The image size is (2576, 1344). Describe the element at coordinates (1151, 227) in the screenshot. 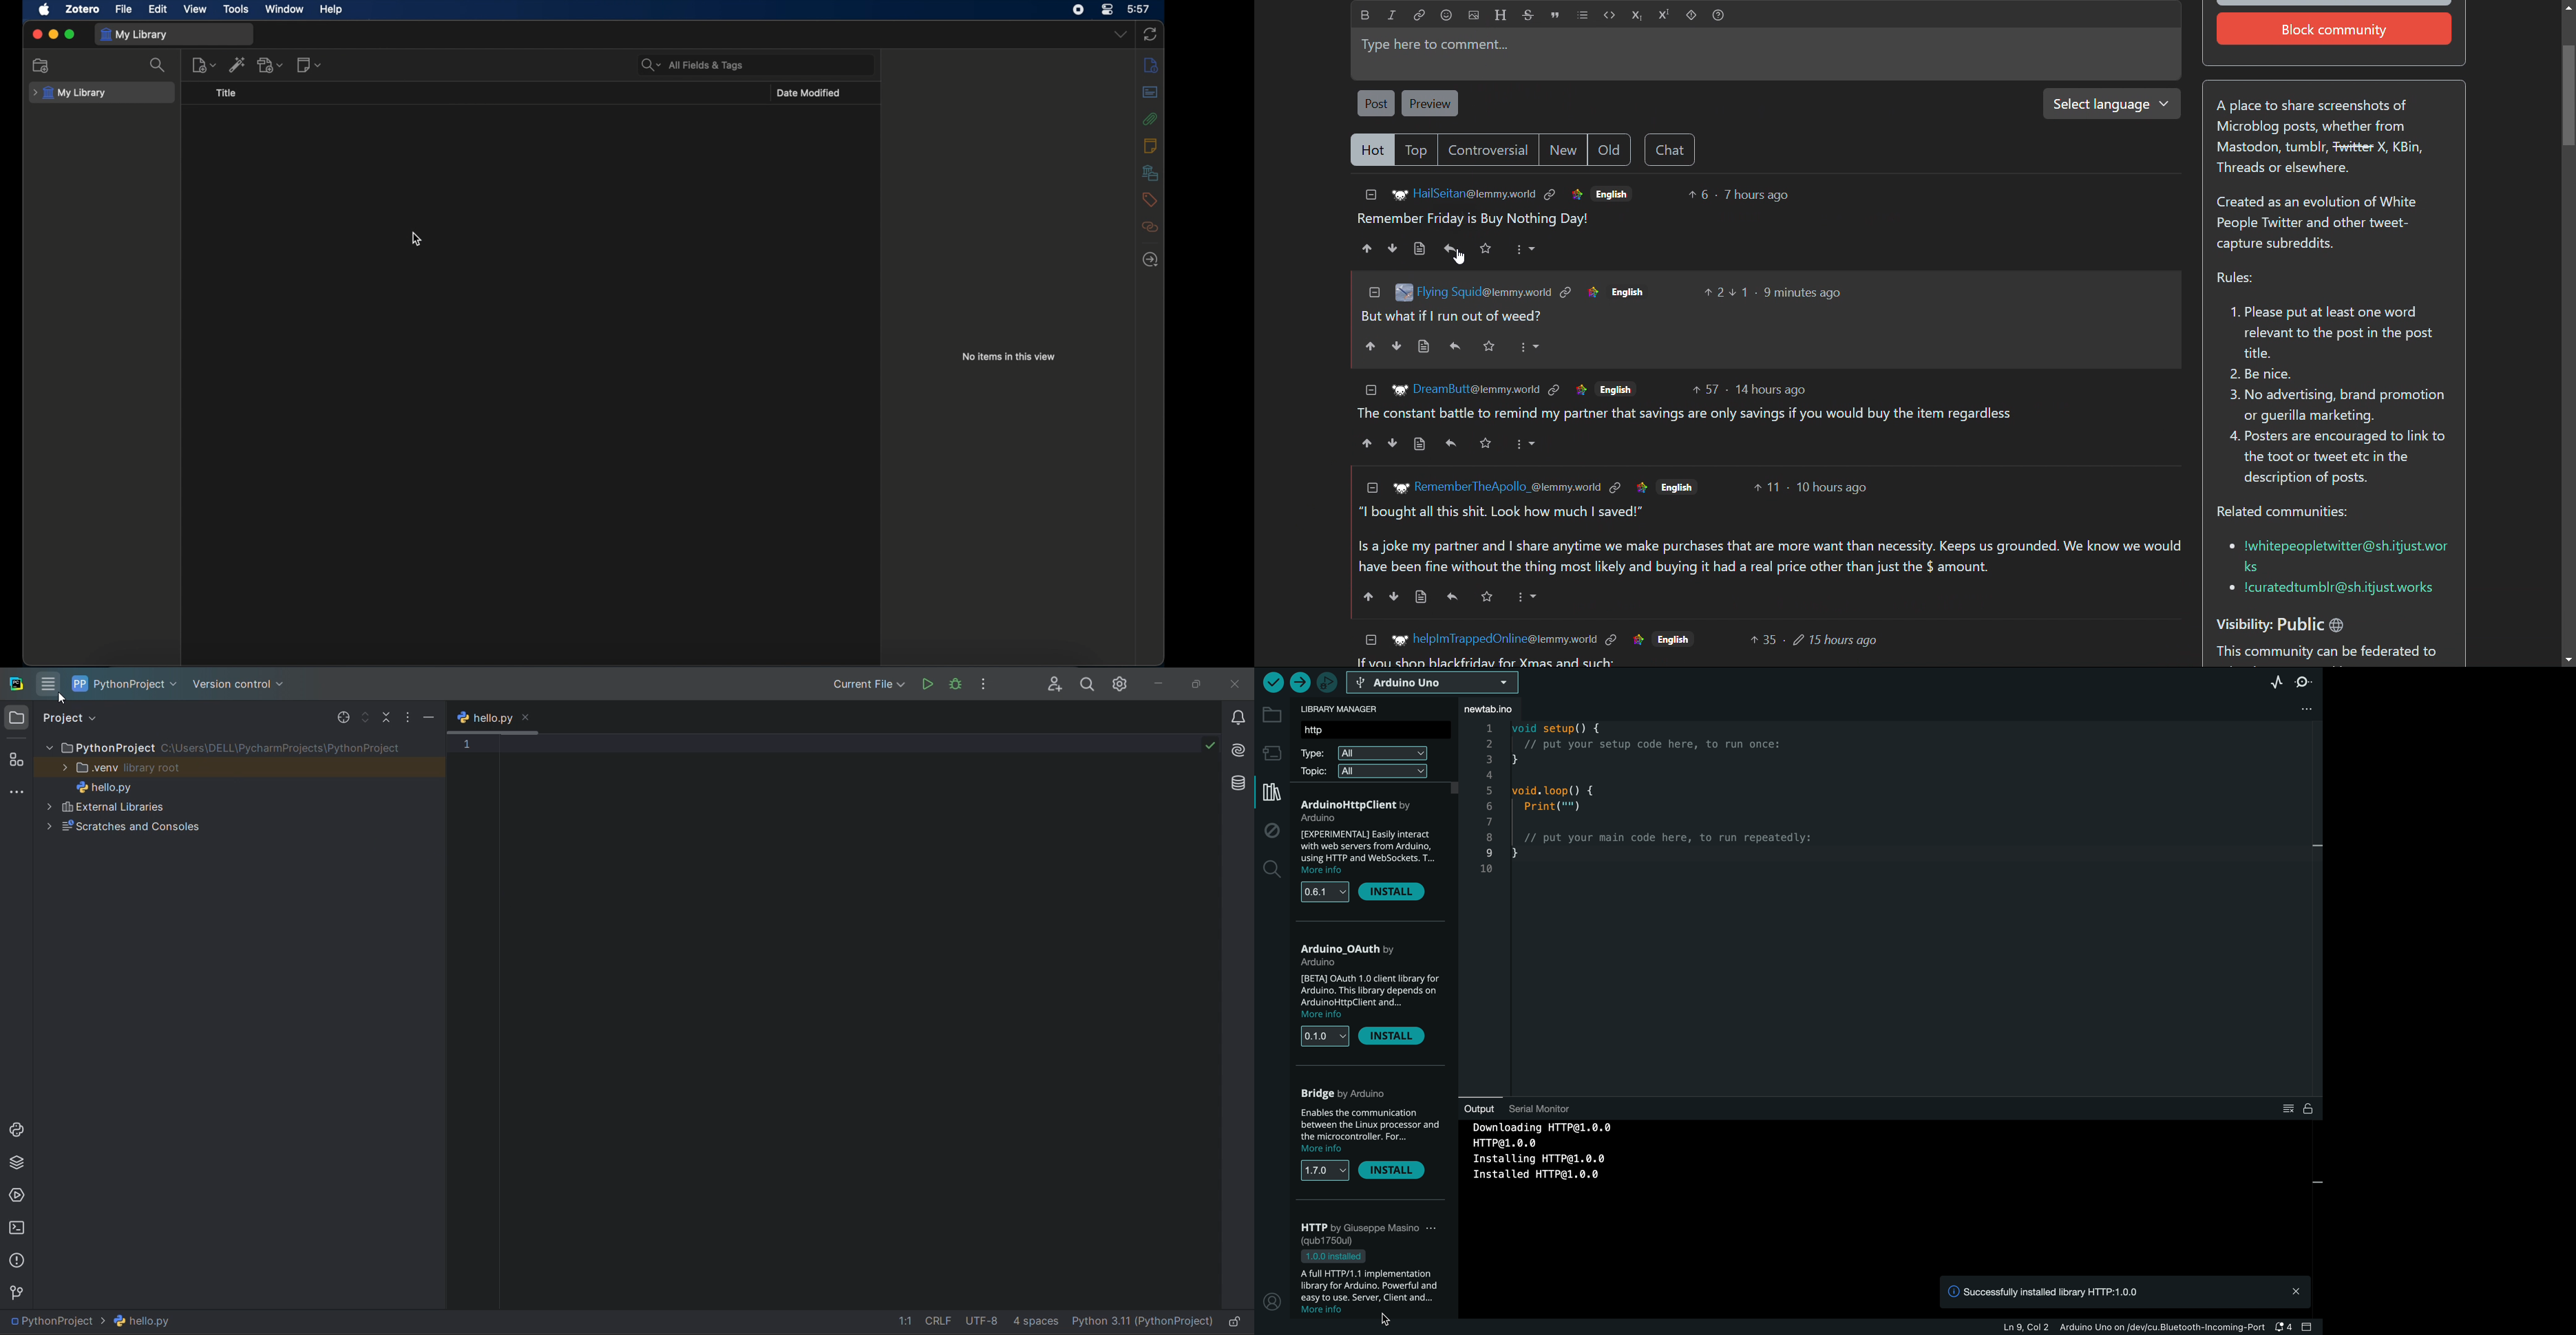

I see `related` at that location.